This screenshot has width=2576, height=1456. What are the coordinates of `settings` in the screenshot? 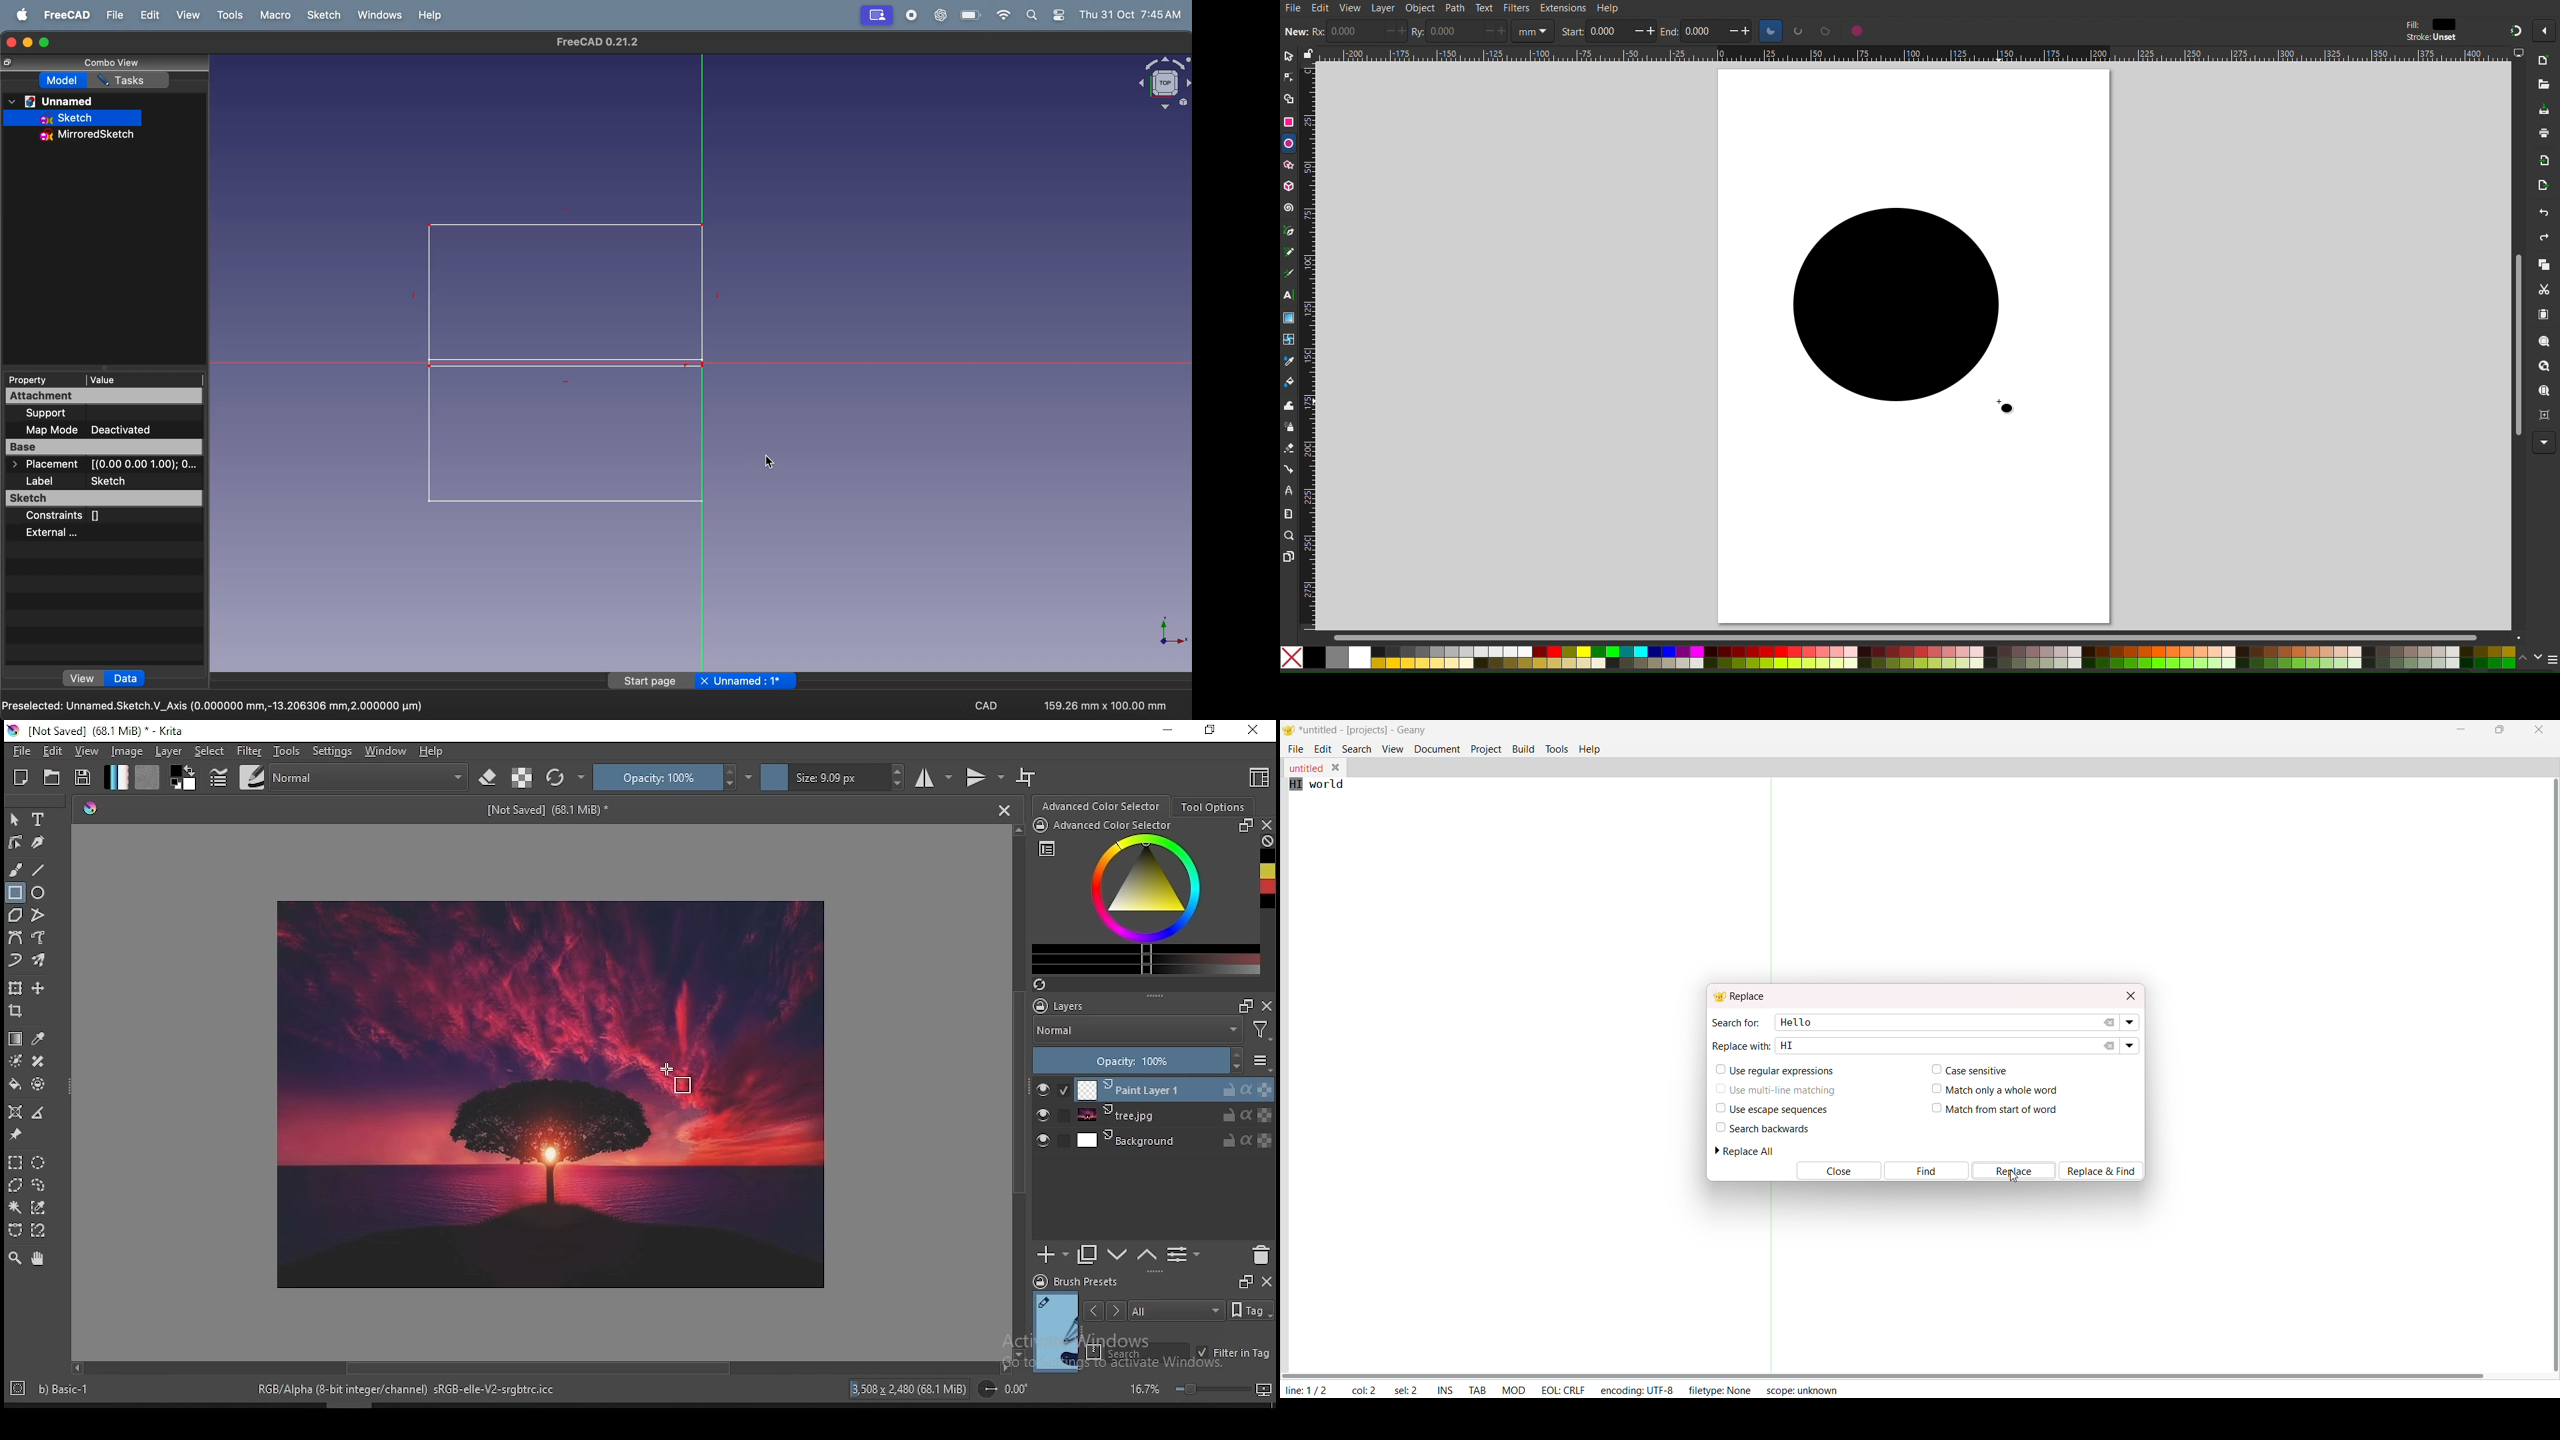 It's located at (332, 751).